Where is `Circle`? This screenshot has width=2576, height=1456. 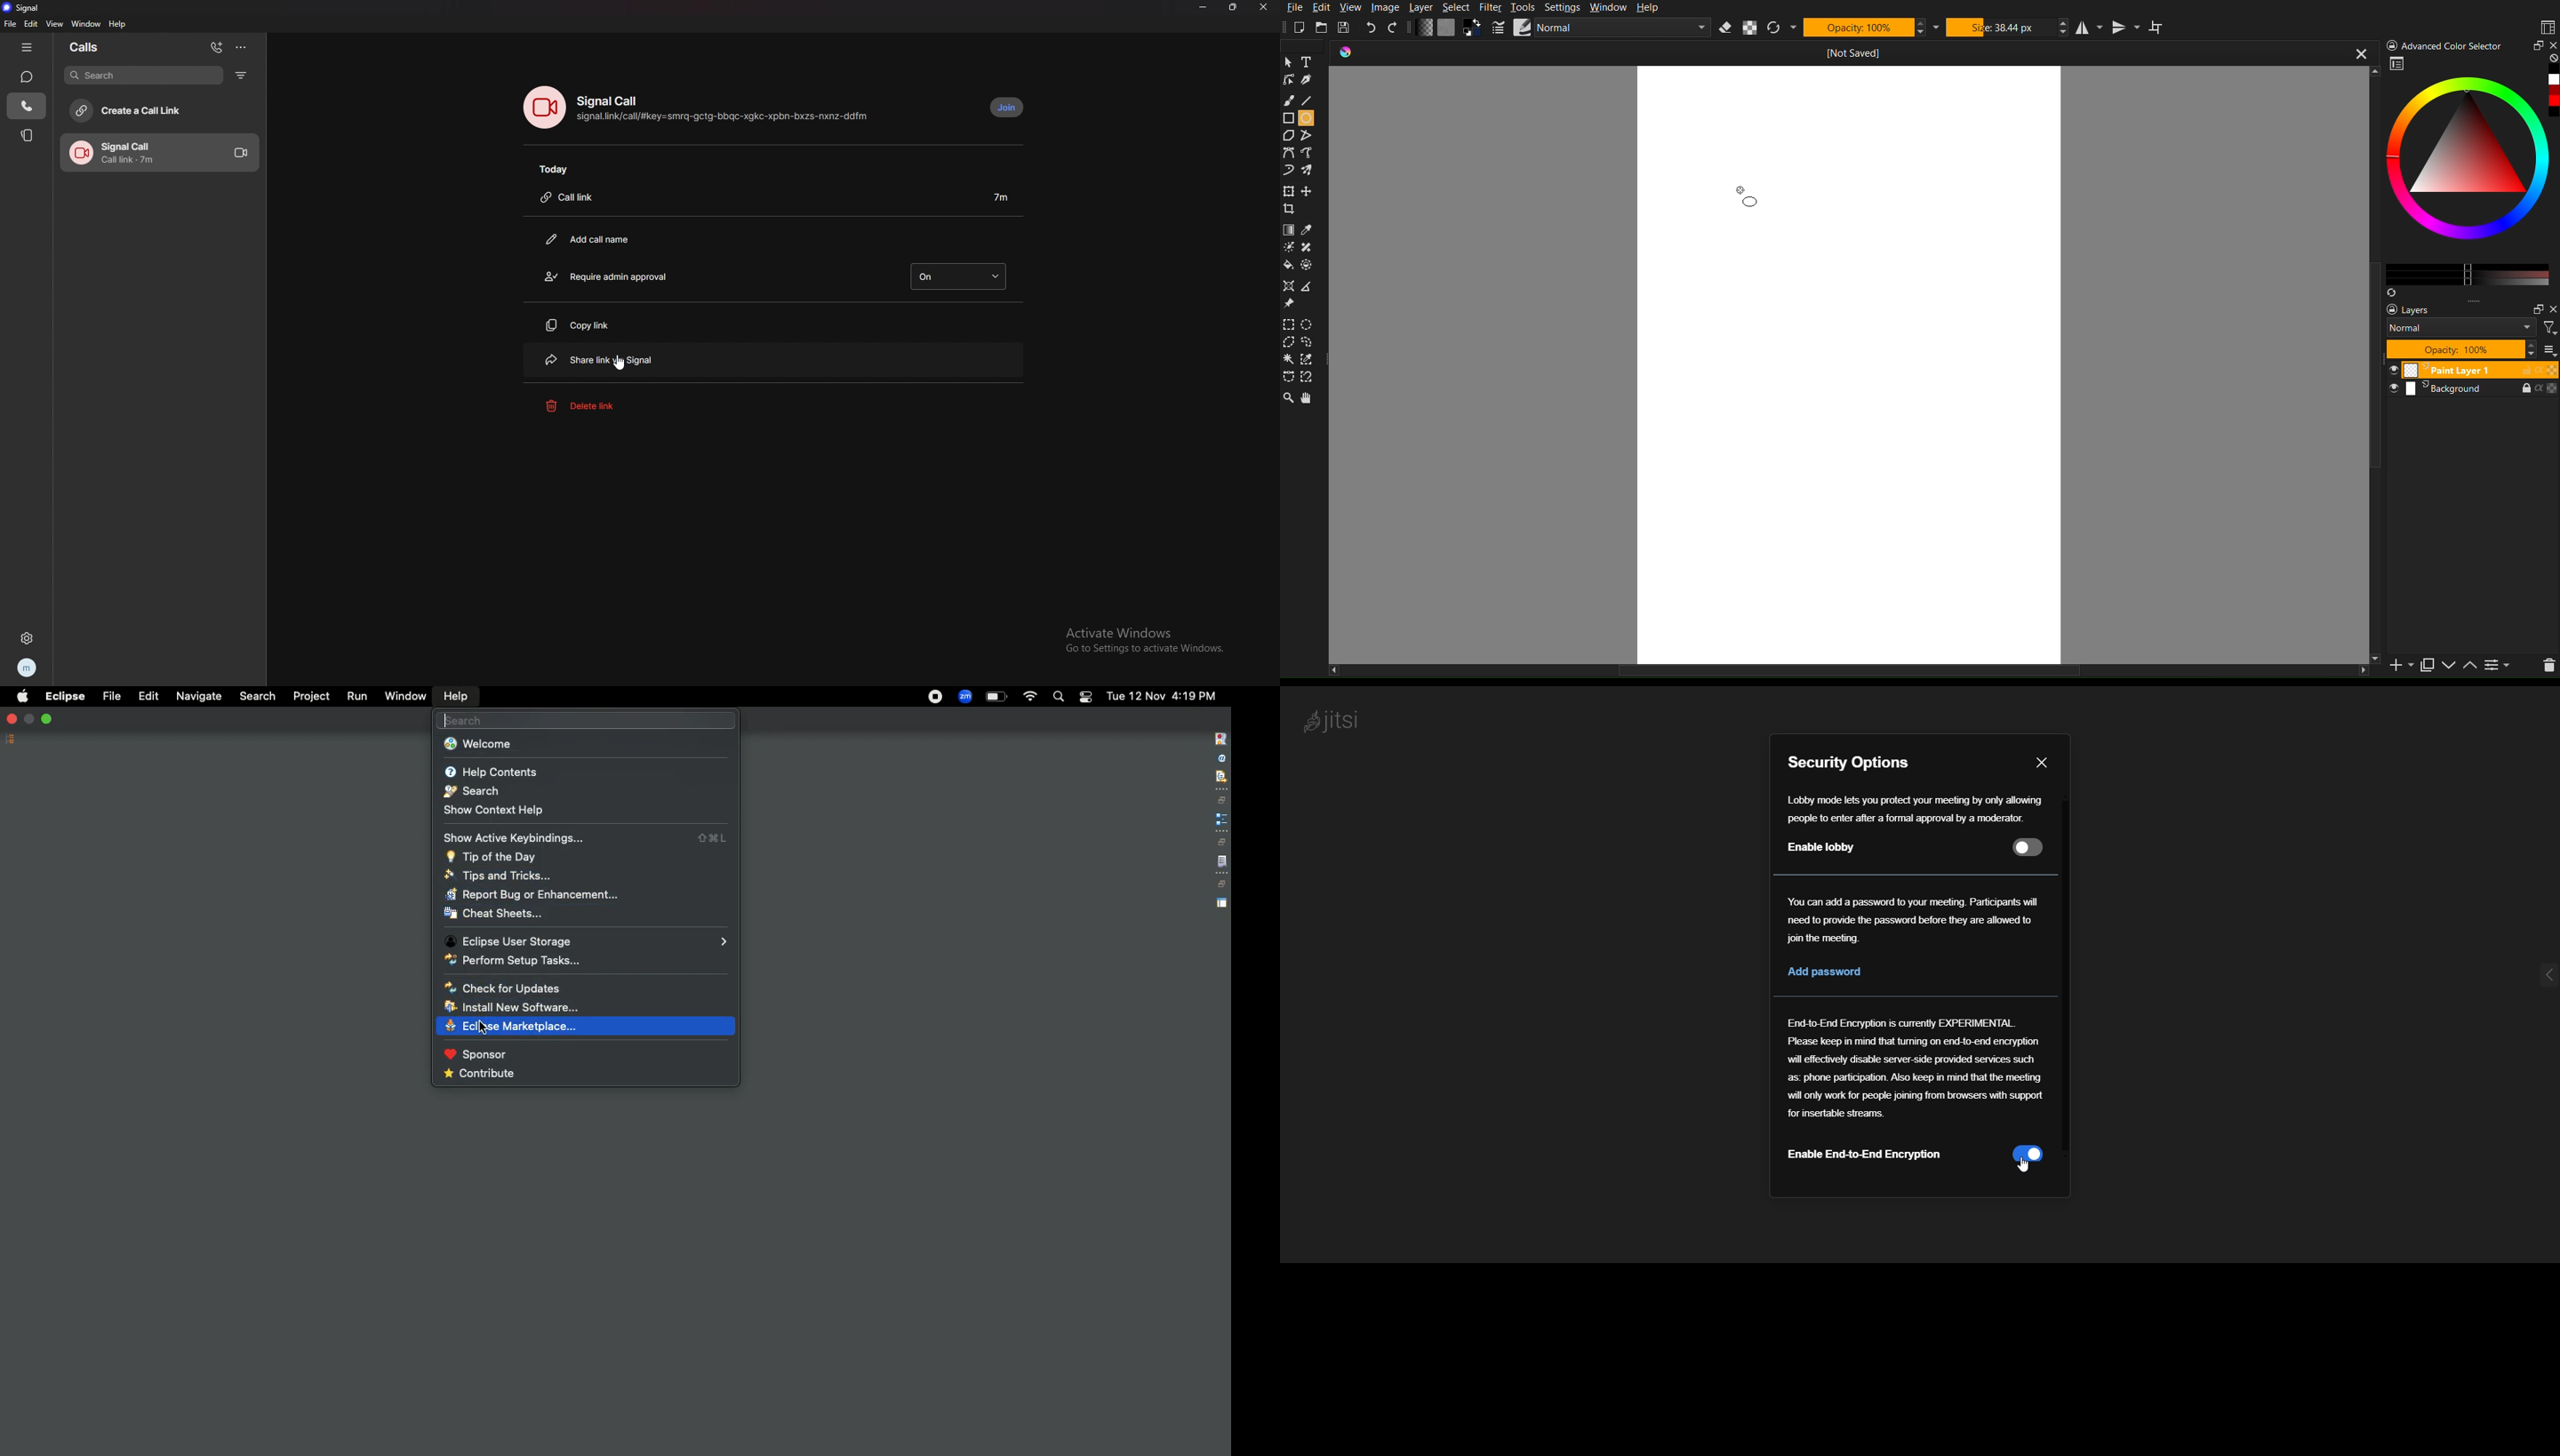
Circle is located at coordinates (1308, 118).